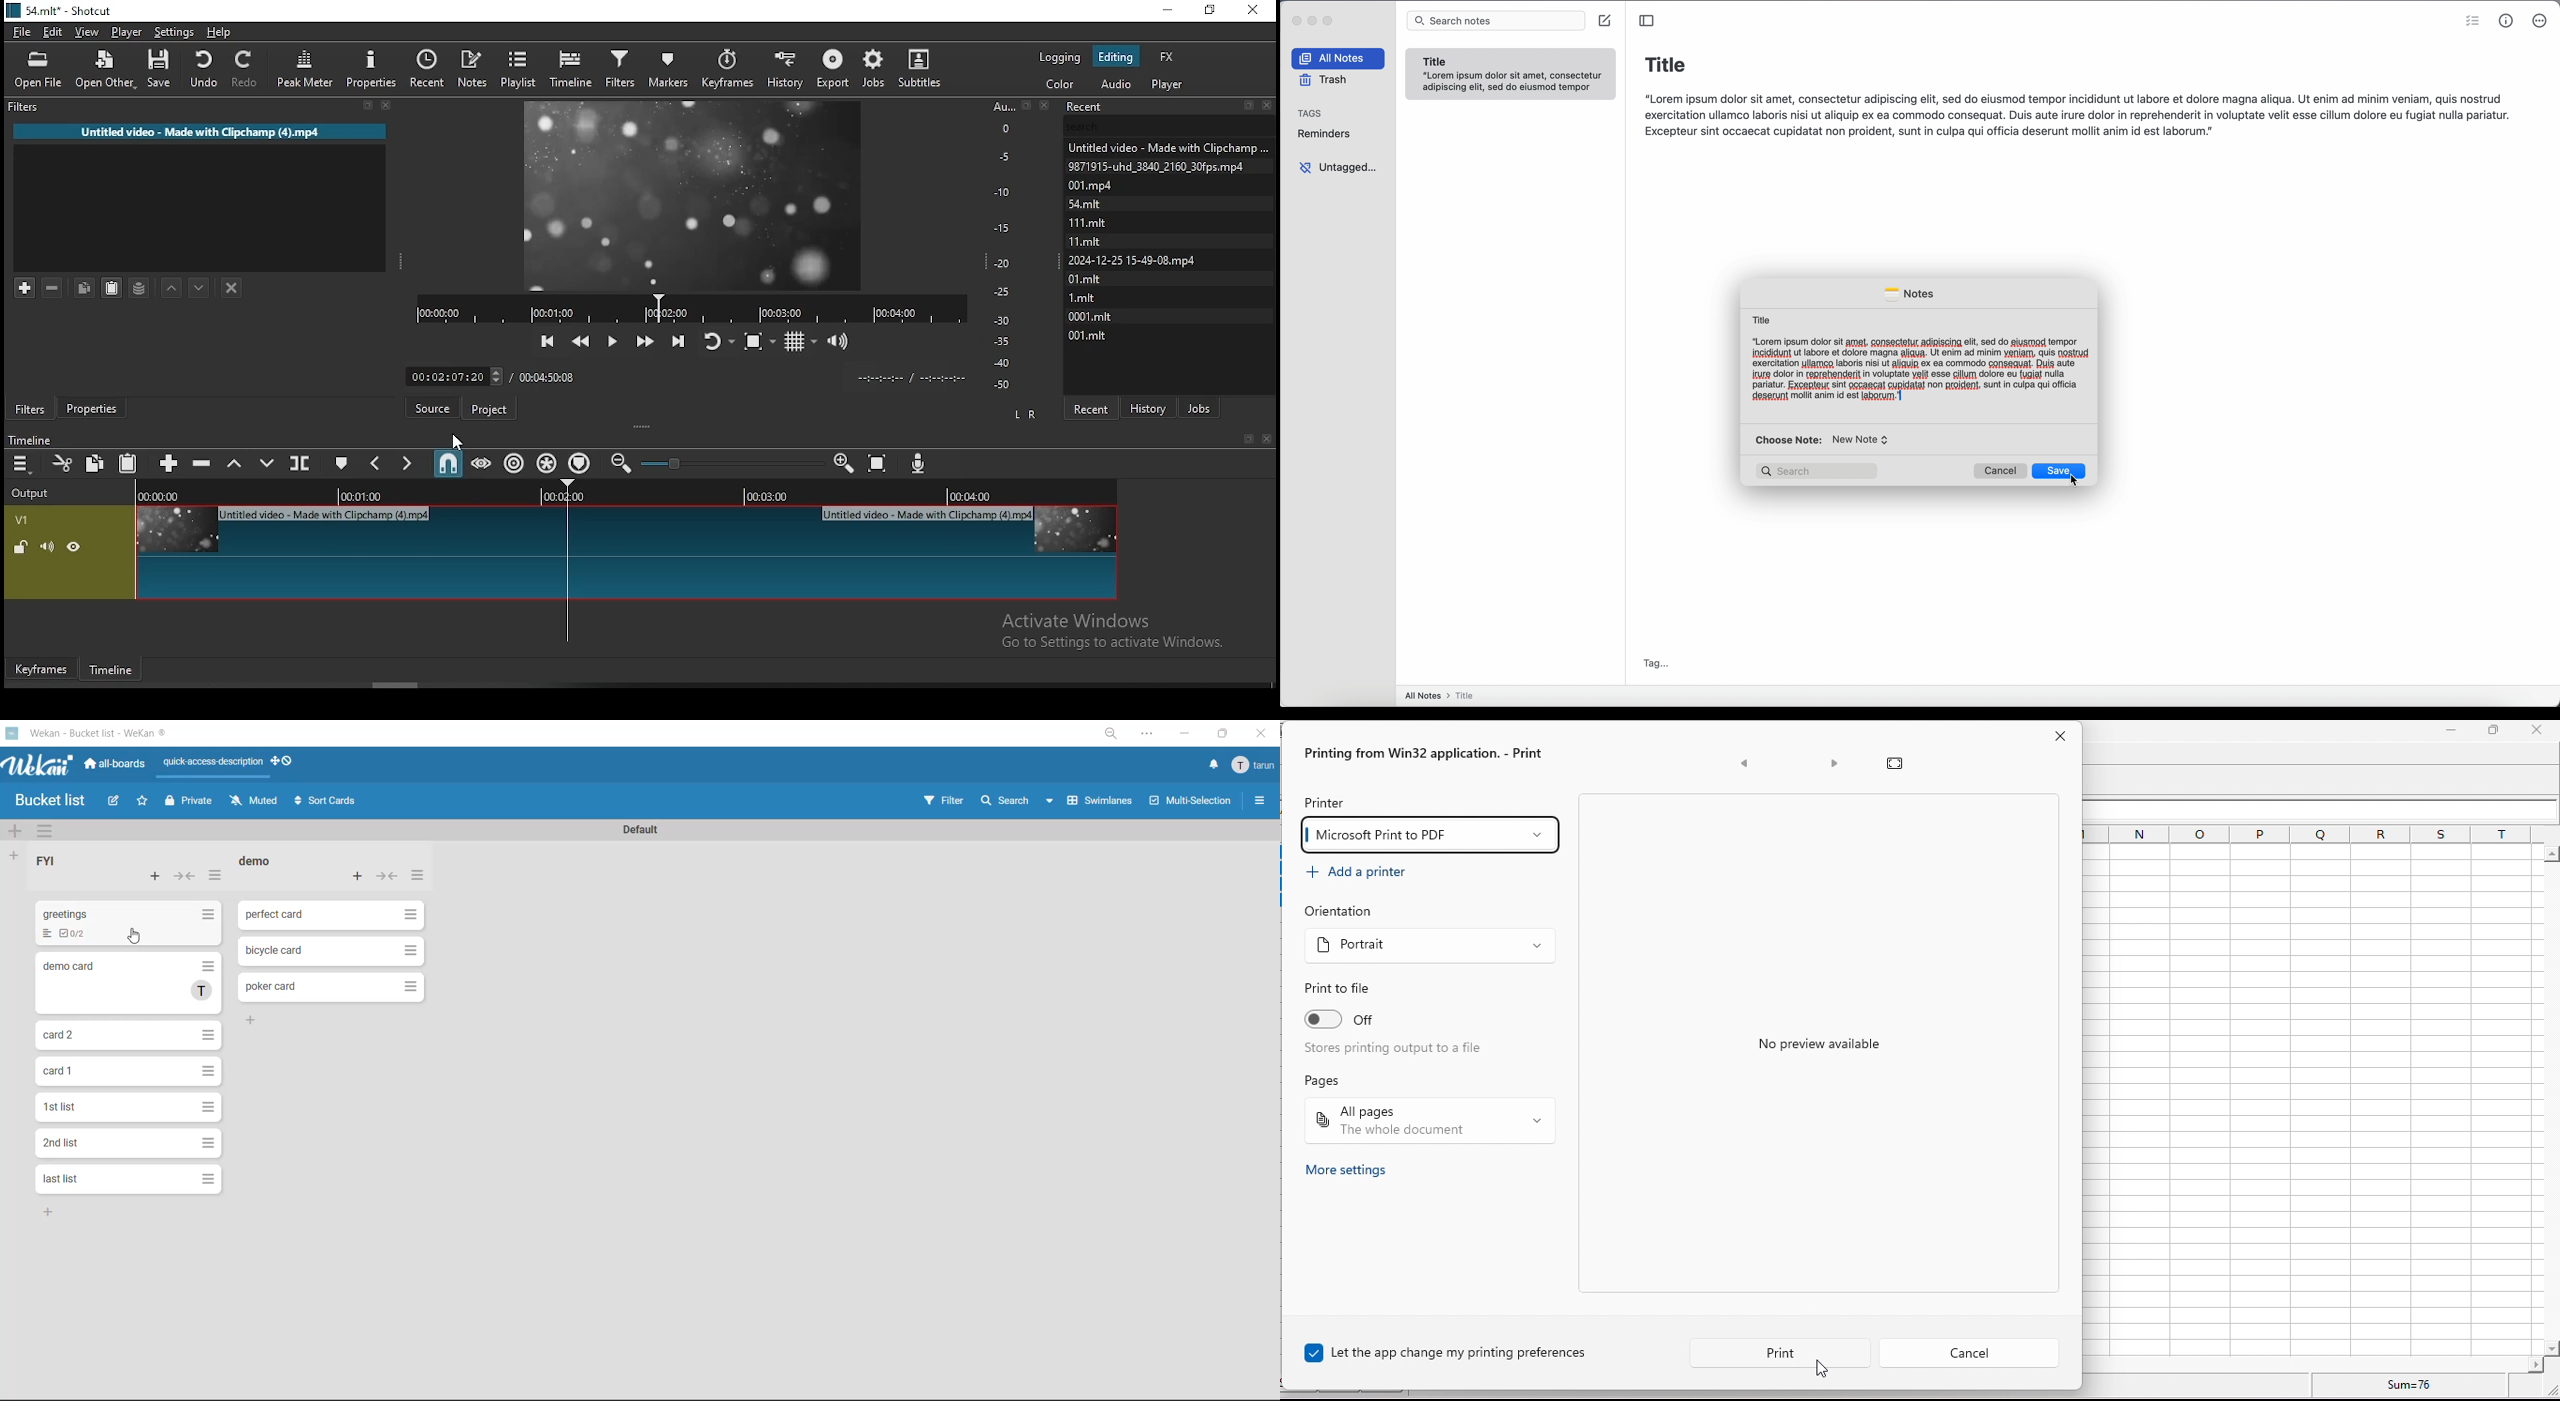 This screenshot has width=2576, height=1428. I want to click on scrub while dragging, so click(479, 464).